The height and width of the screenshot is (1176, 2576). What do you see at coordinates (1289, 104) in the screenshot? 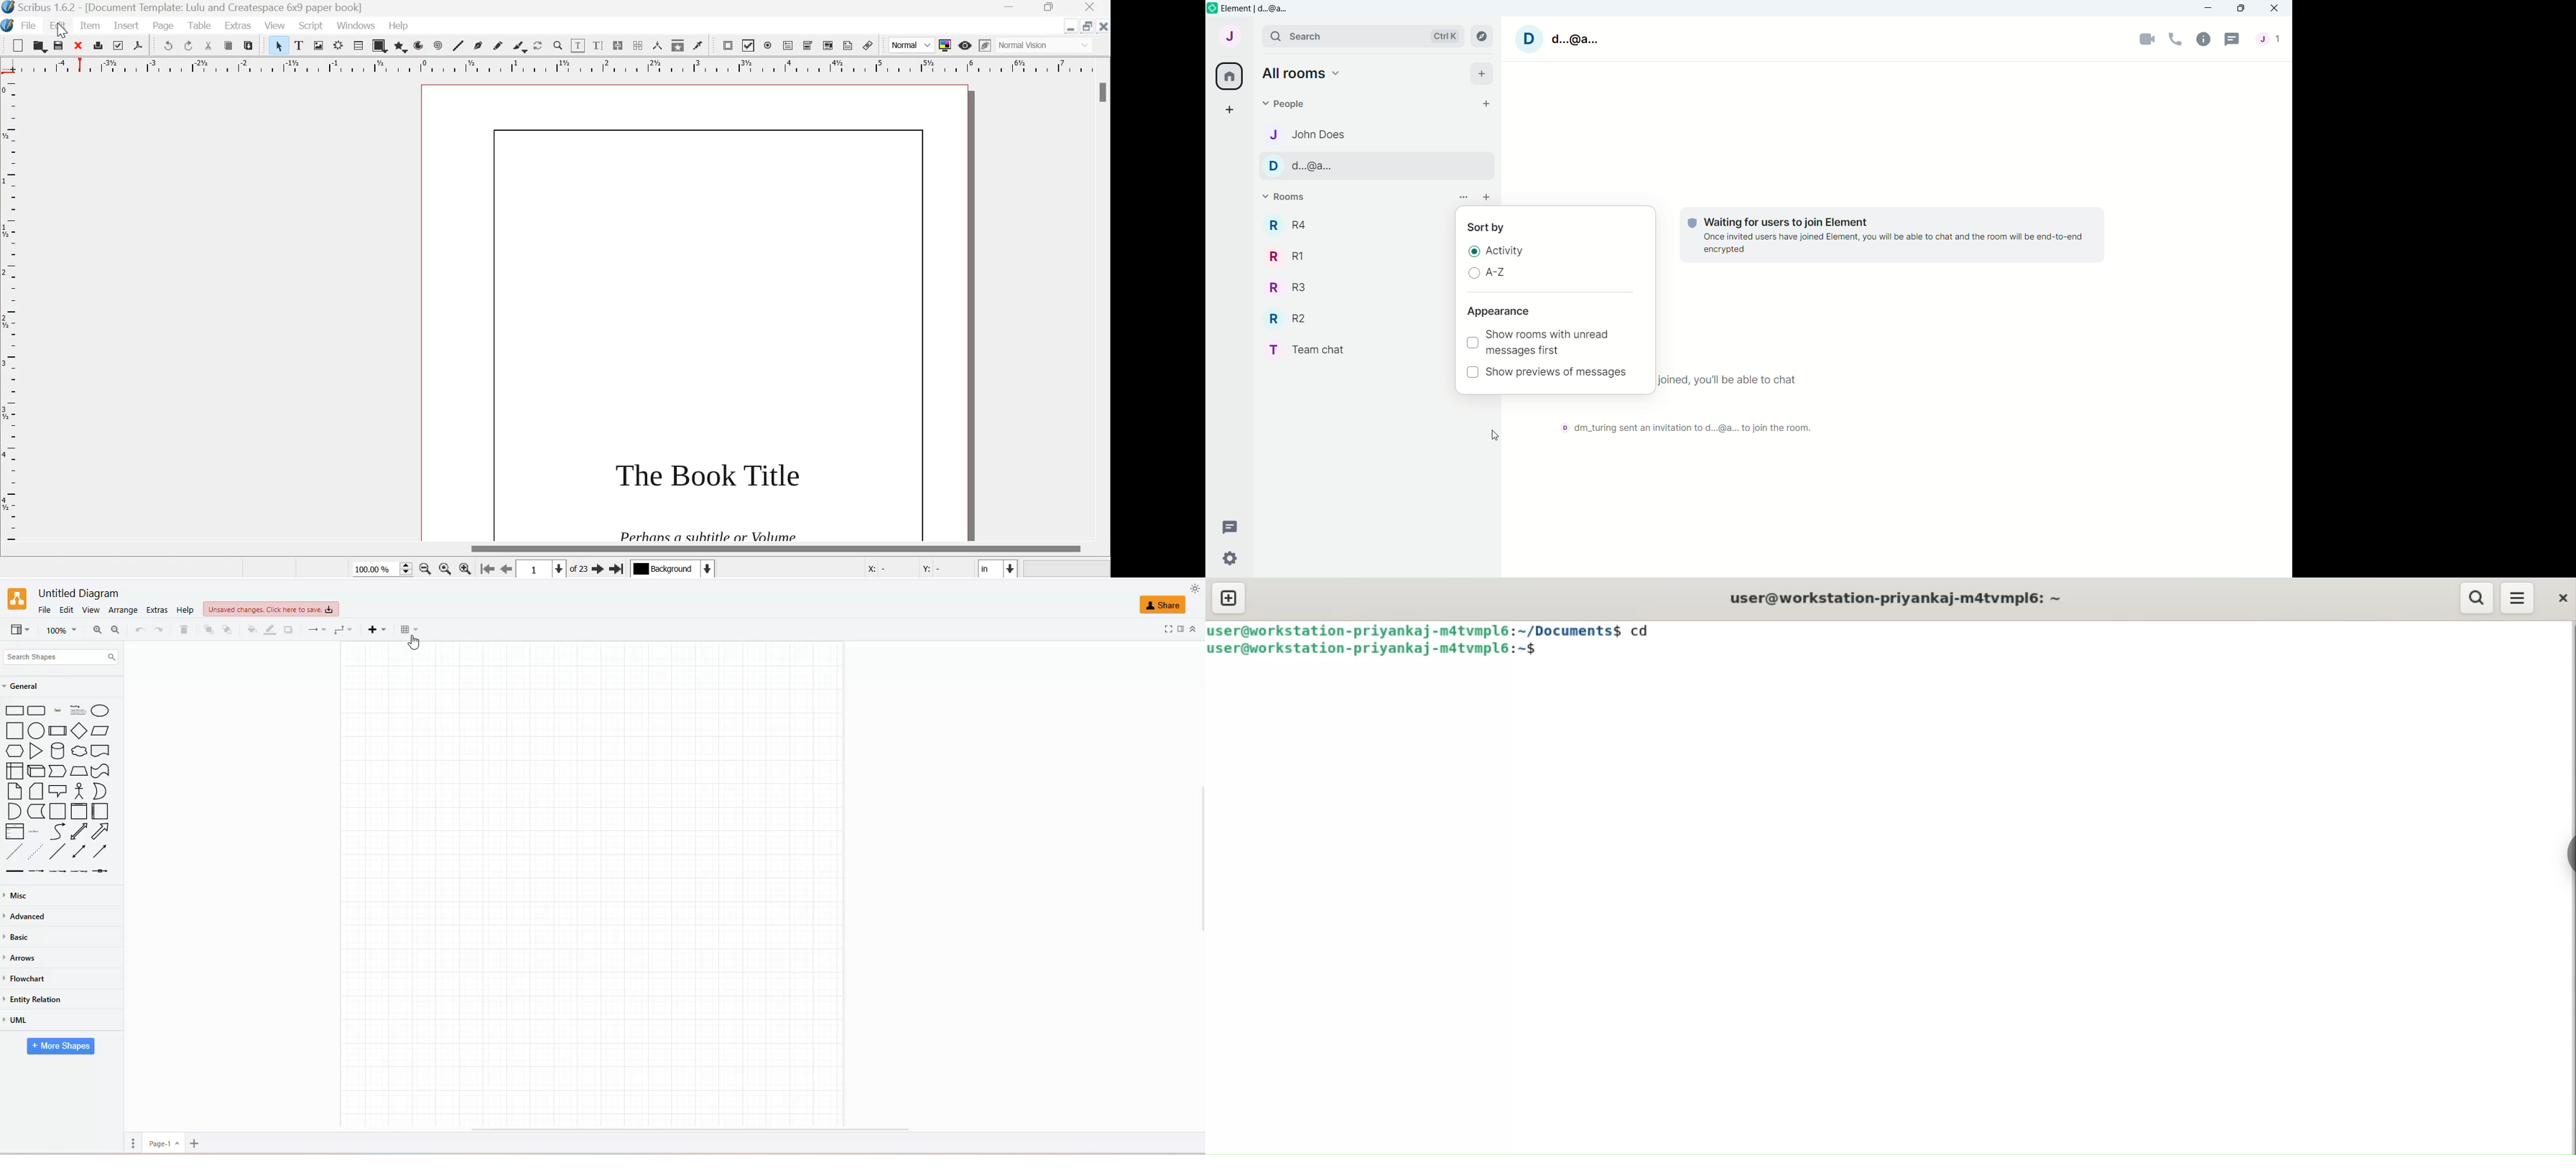
I see `People` at bounding box center [1289, 104].